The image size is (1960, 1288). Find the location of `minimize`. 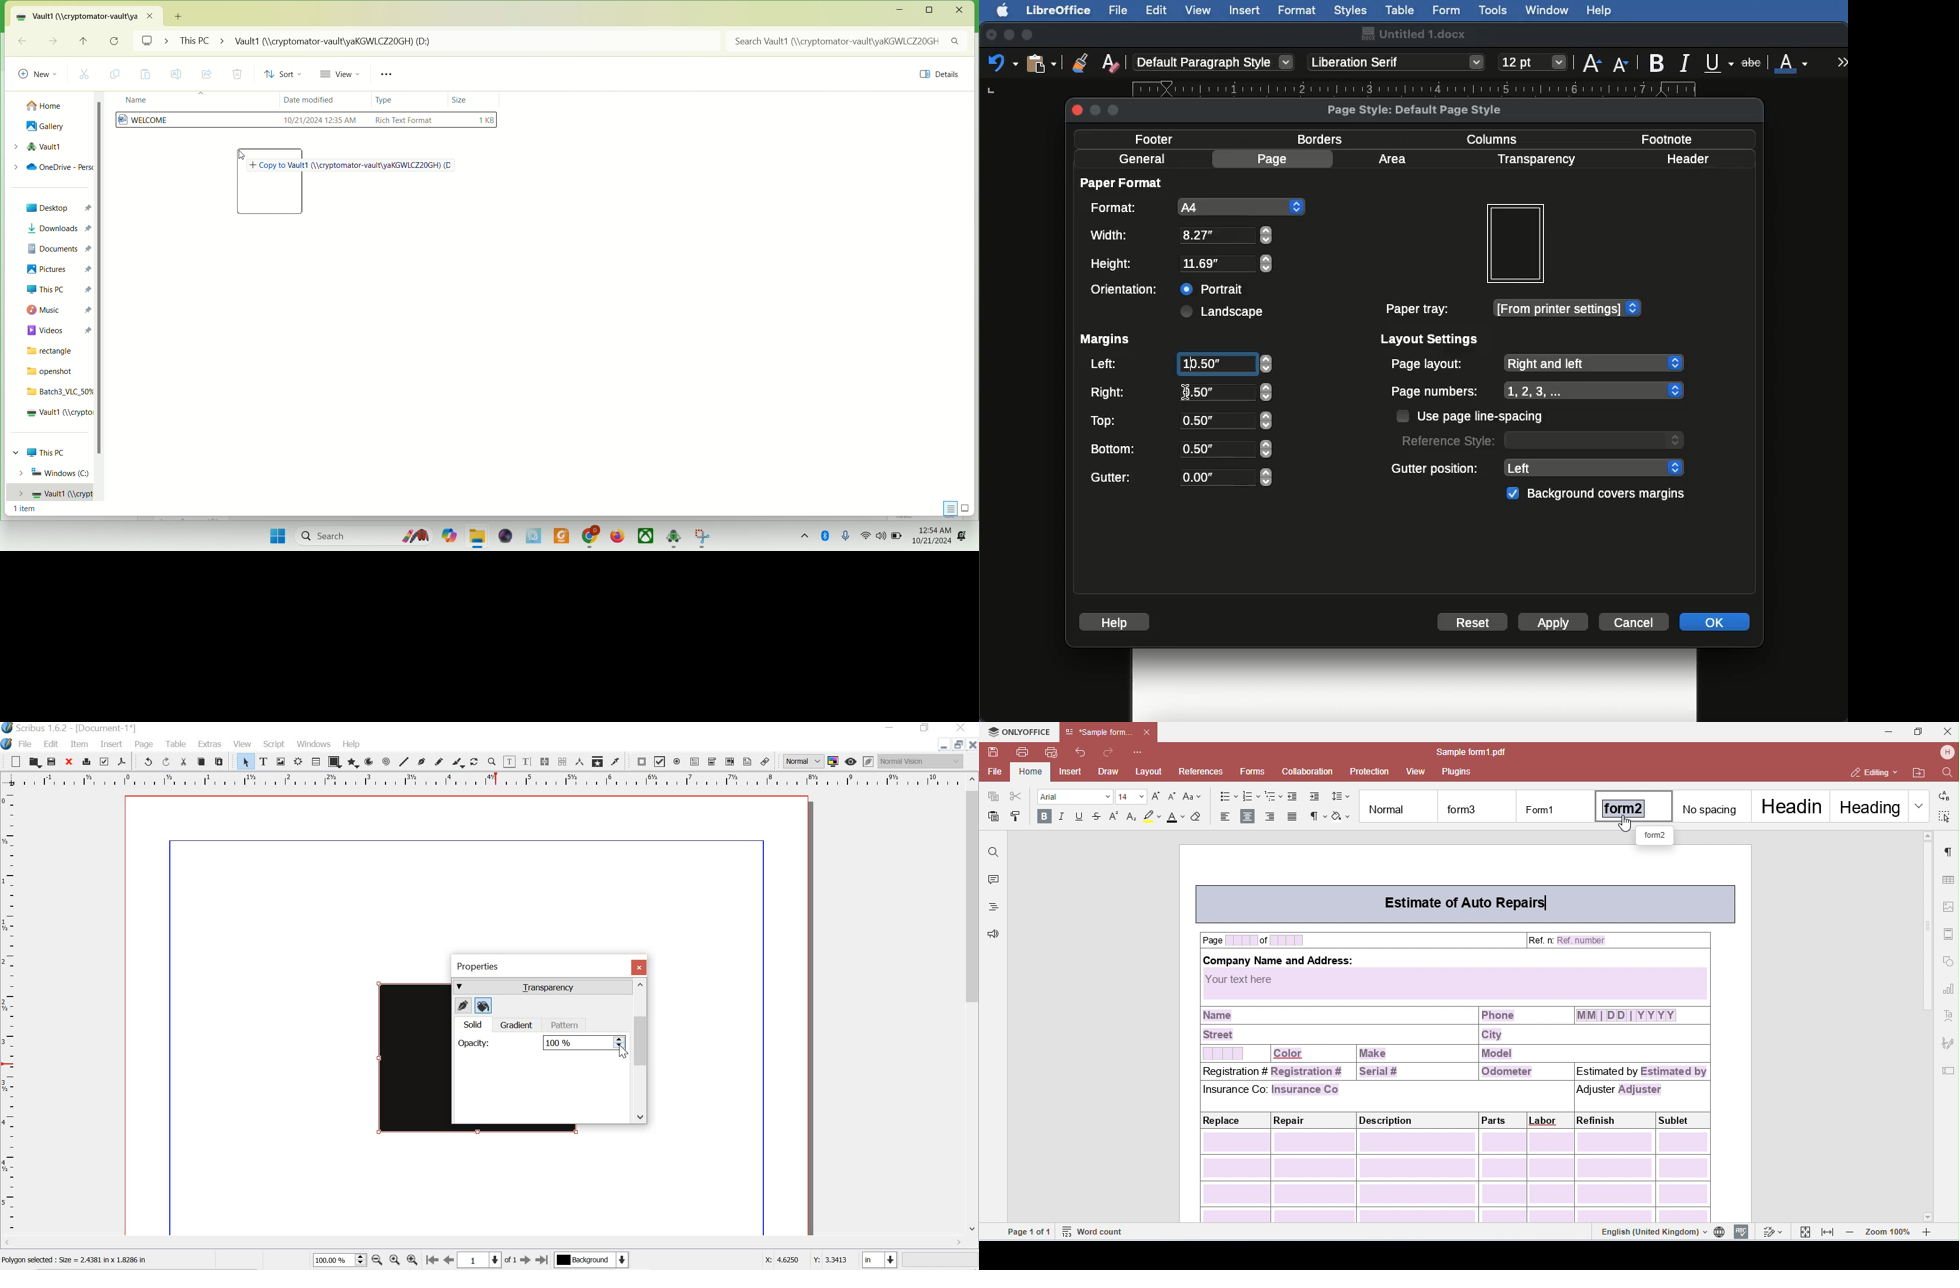

minimize is located at coordinates (901, 11).